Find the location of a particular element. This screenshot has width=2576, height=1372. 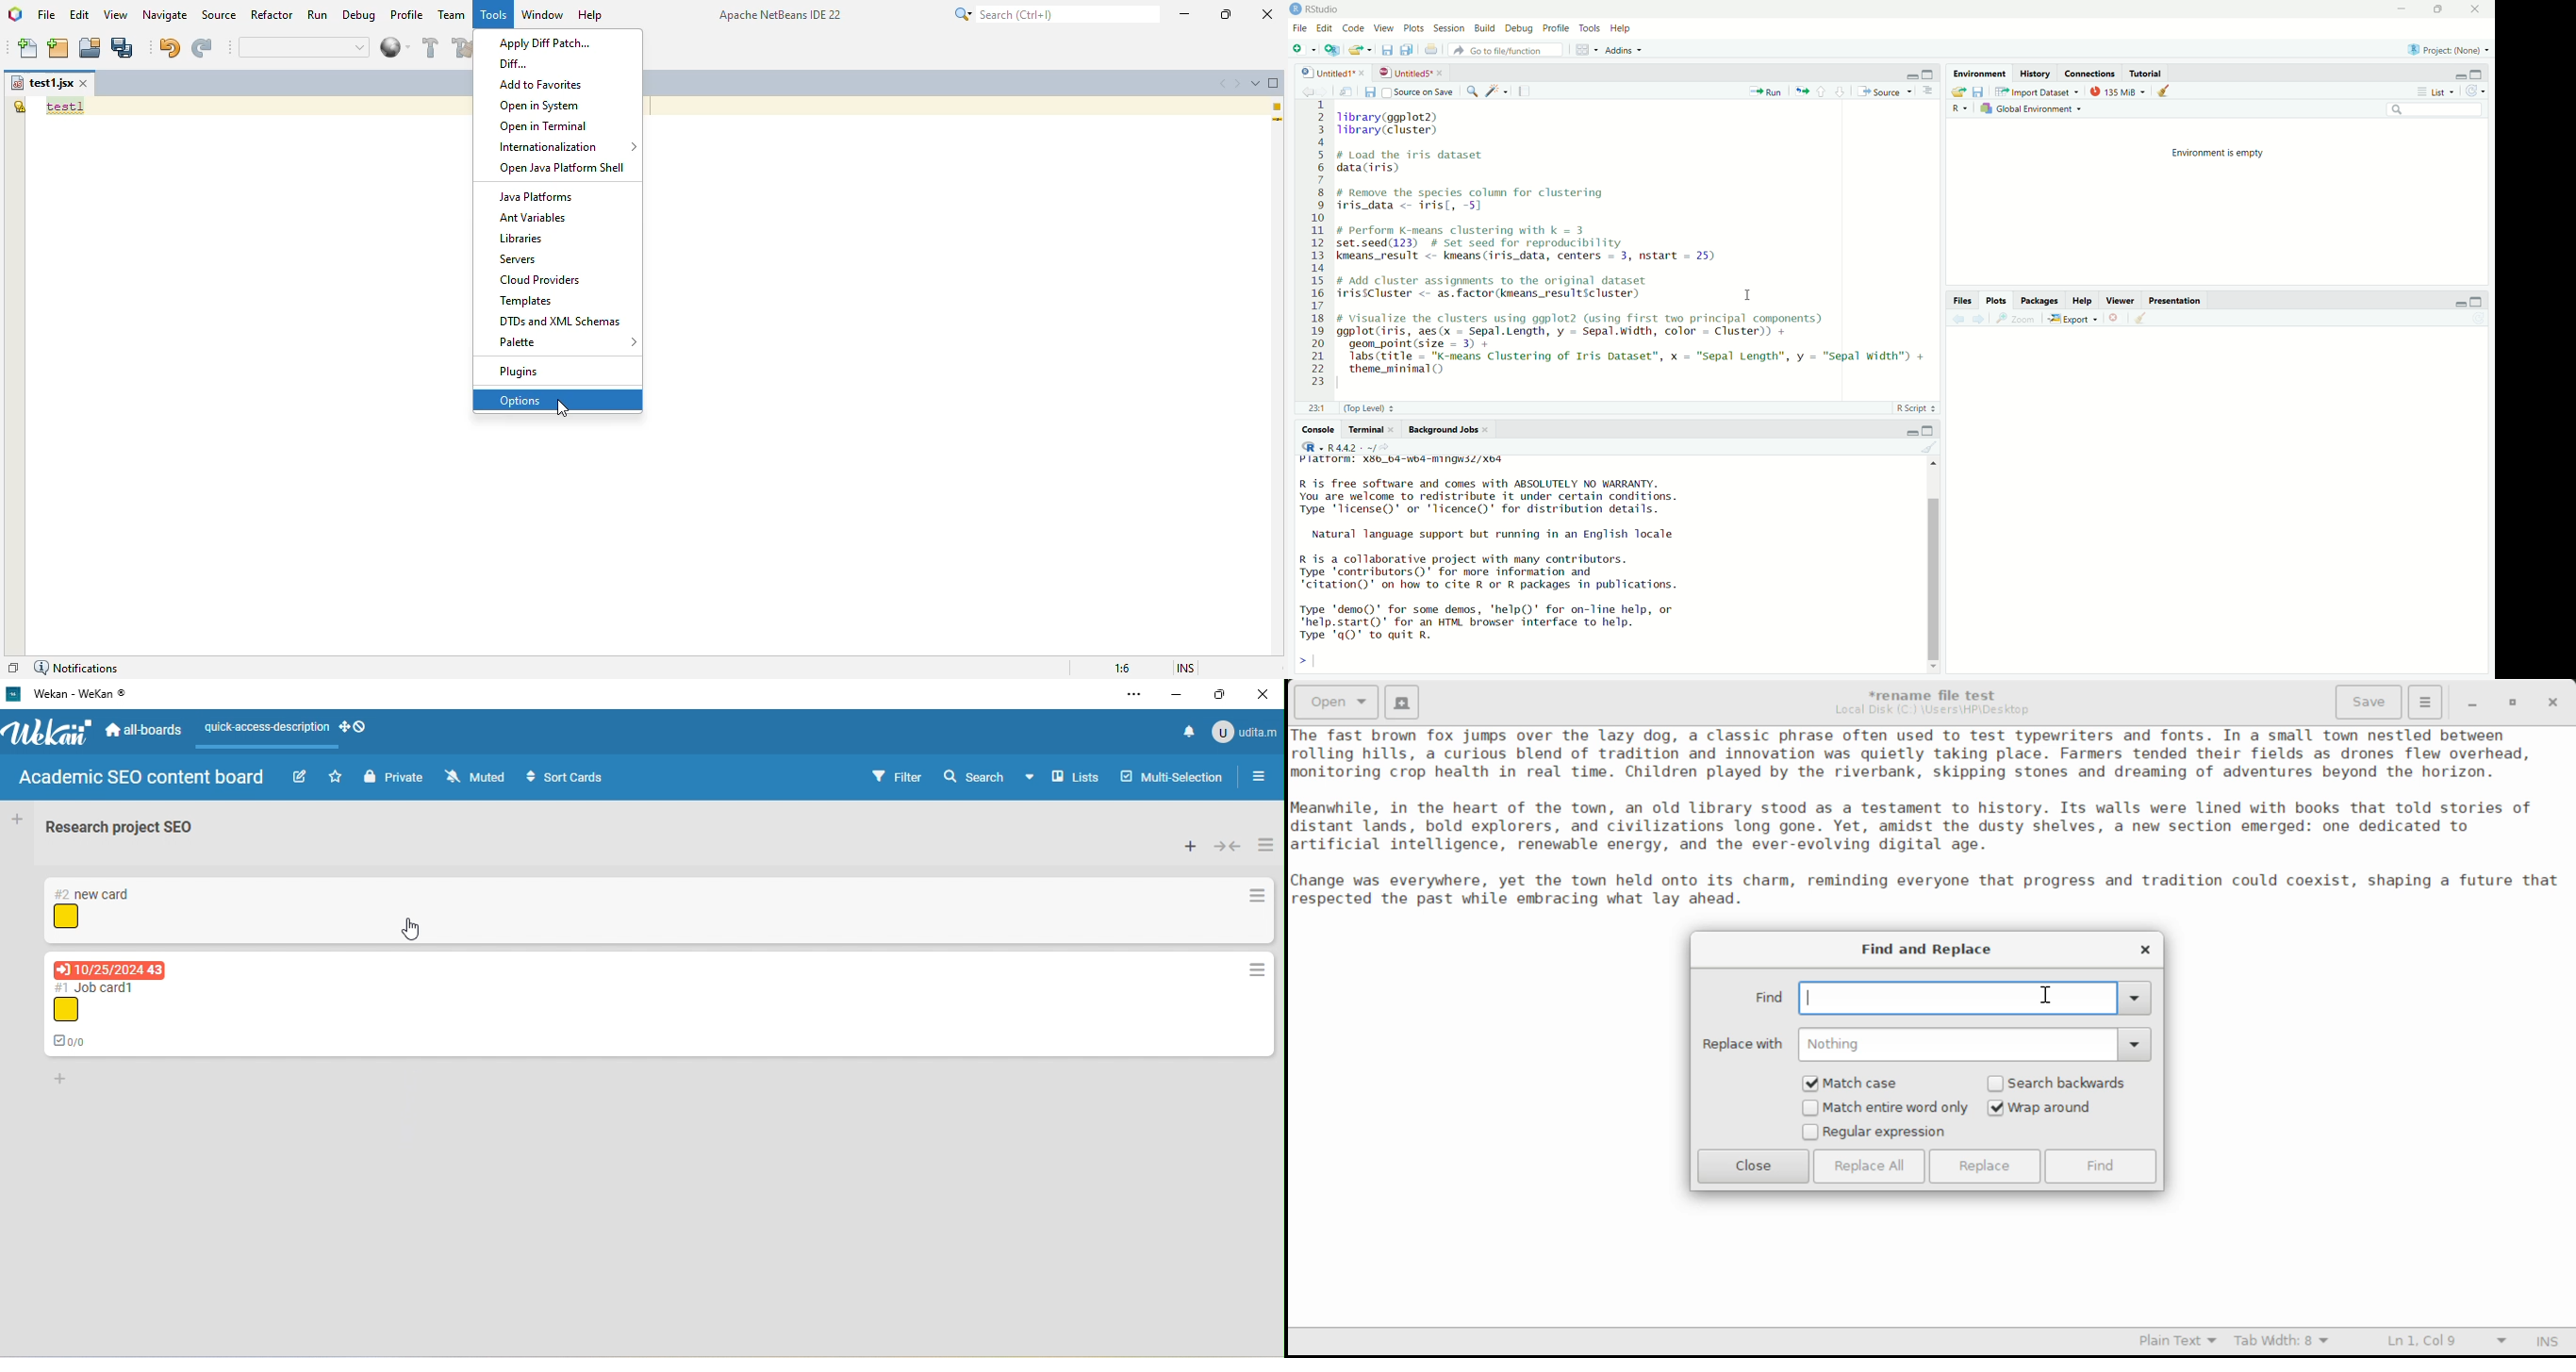

clear objects from the workspace is located at coordinates (2162, 91).